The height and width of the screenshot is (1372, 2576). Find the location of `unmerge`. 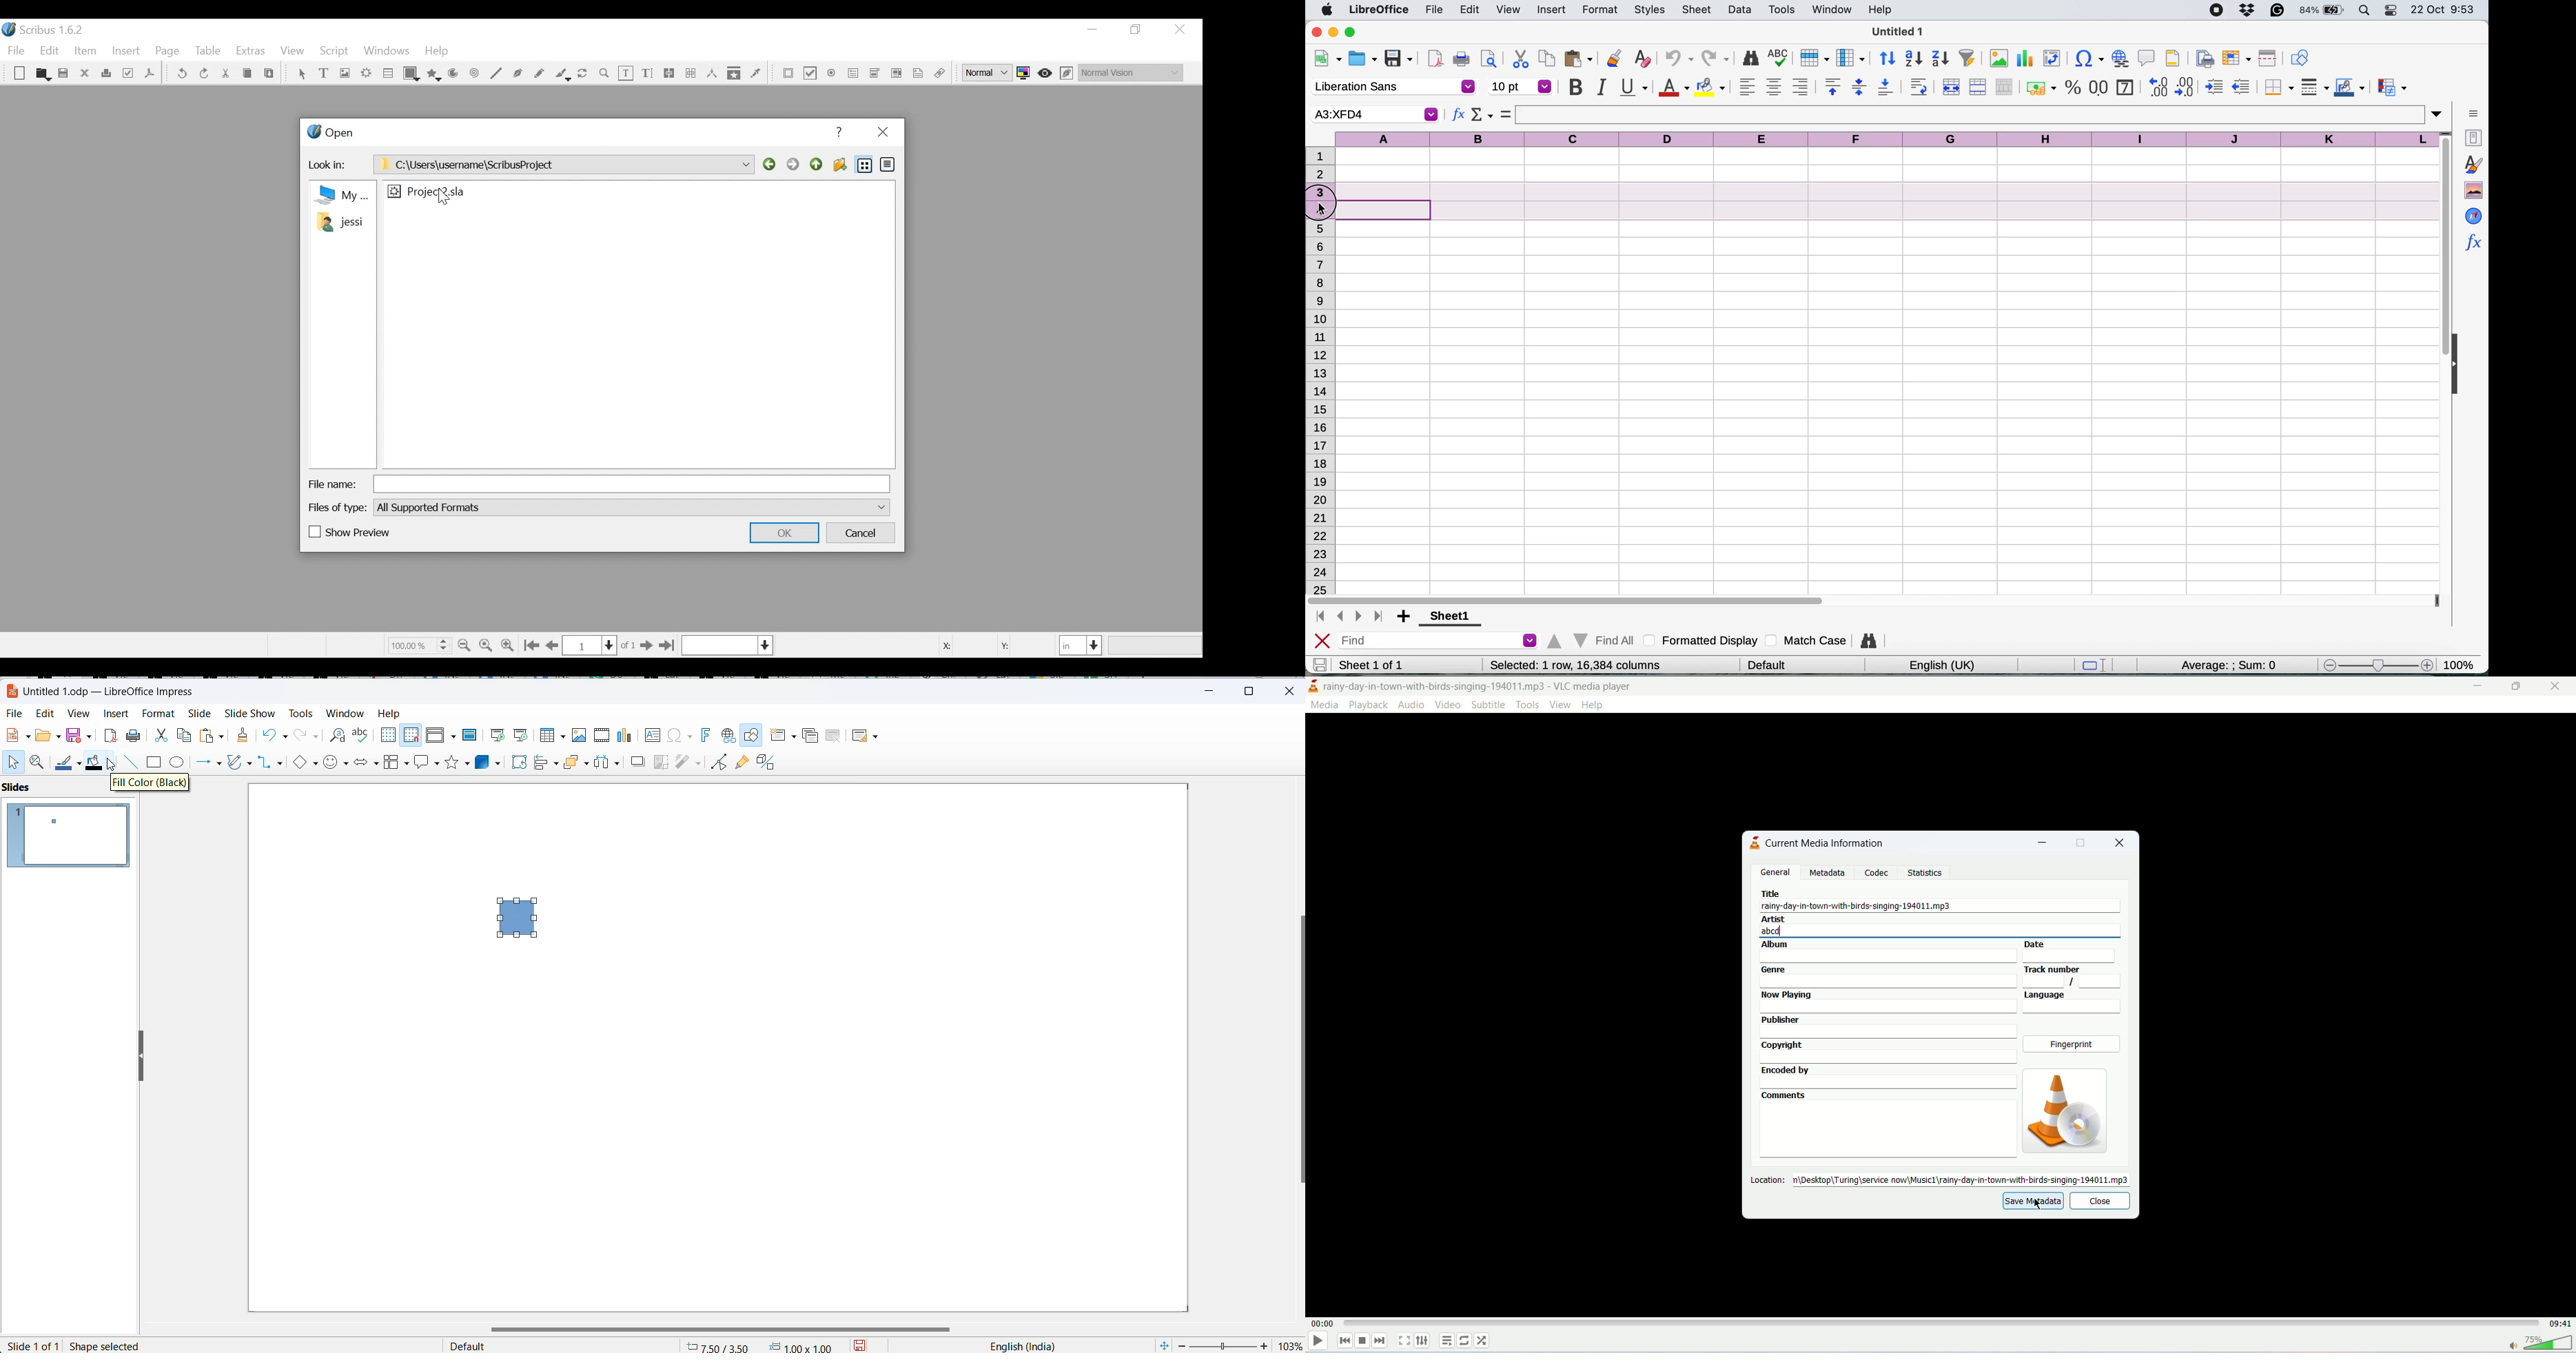

unmerge is located at coordinates (2004, 88).